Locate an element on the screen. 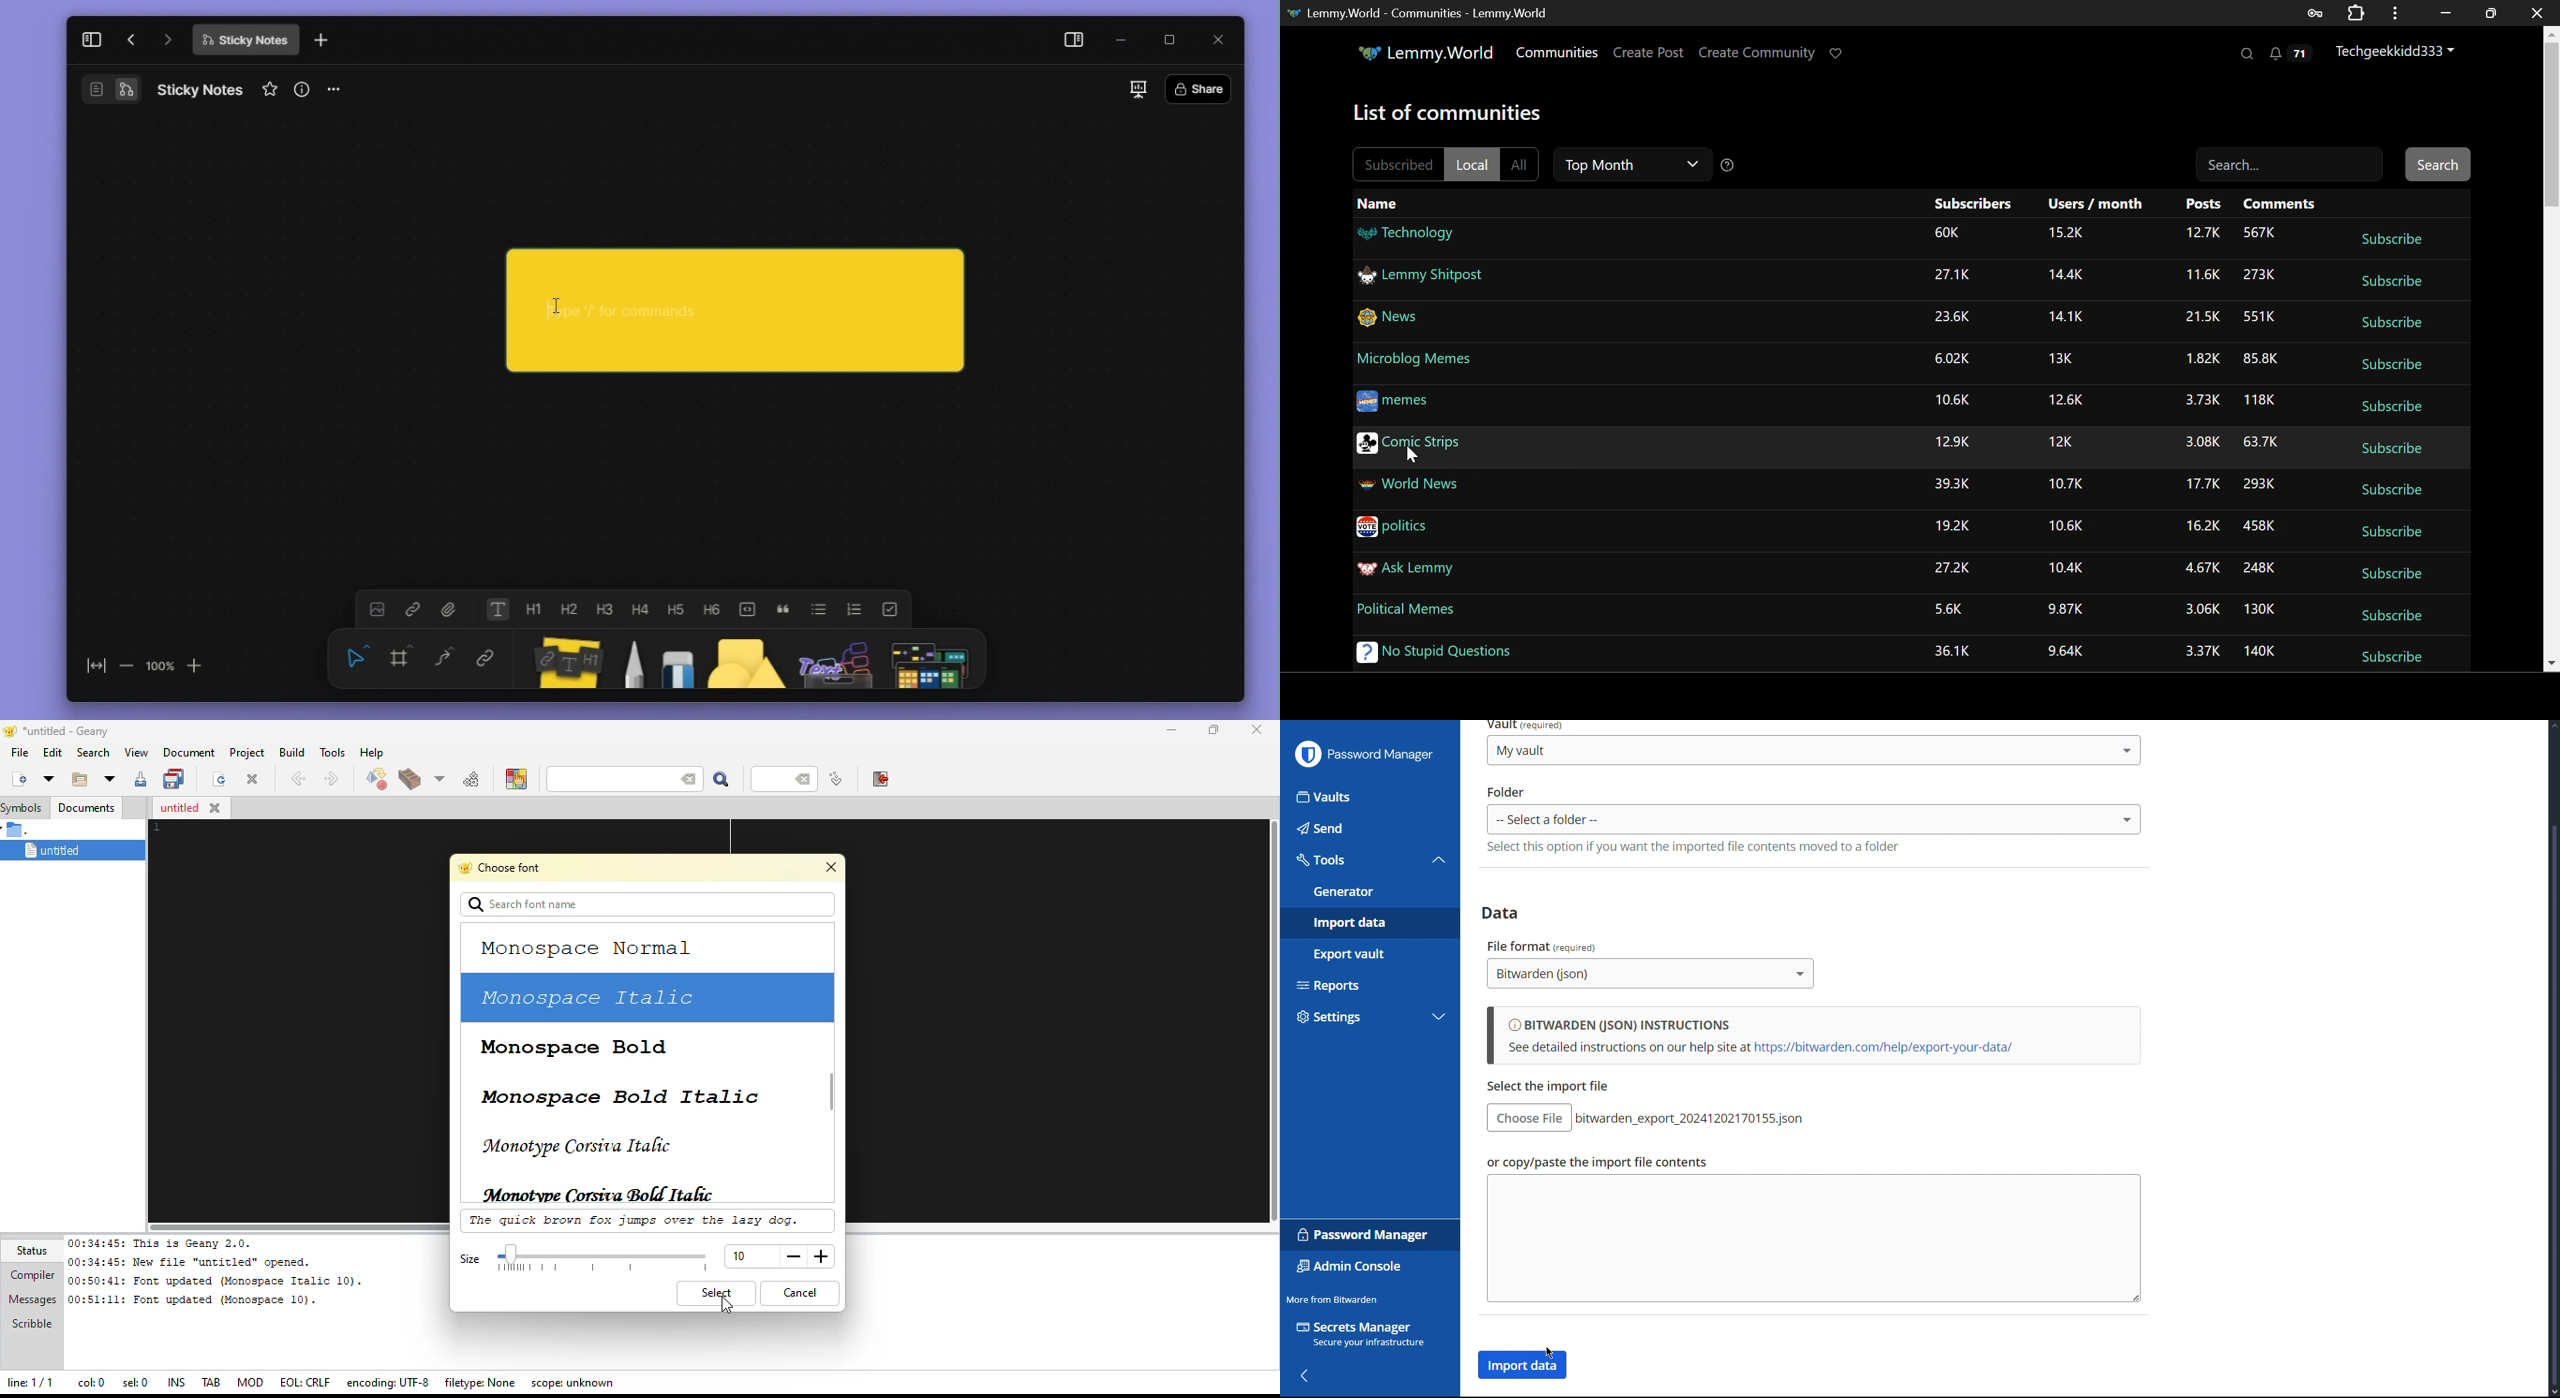  open existing is located at coordinates (78, 779).